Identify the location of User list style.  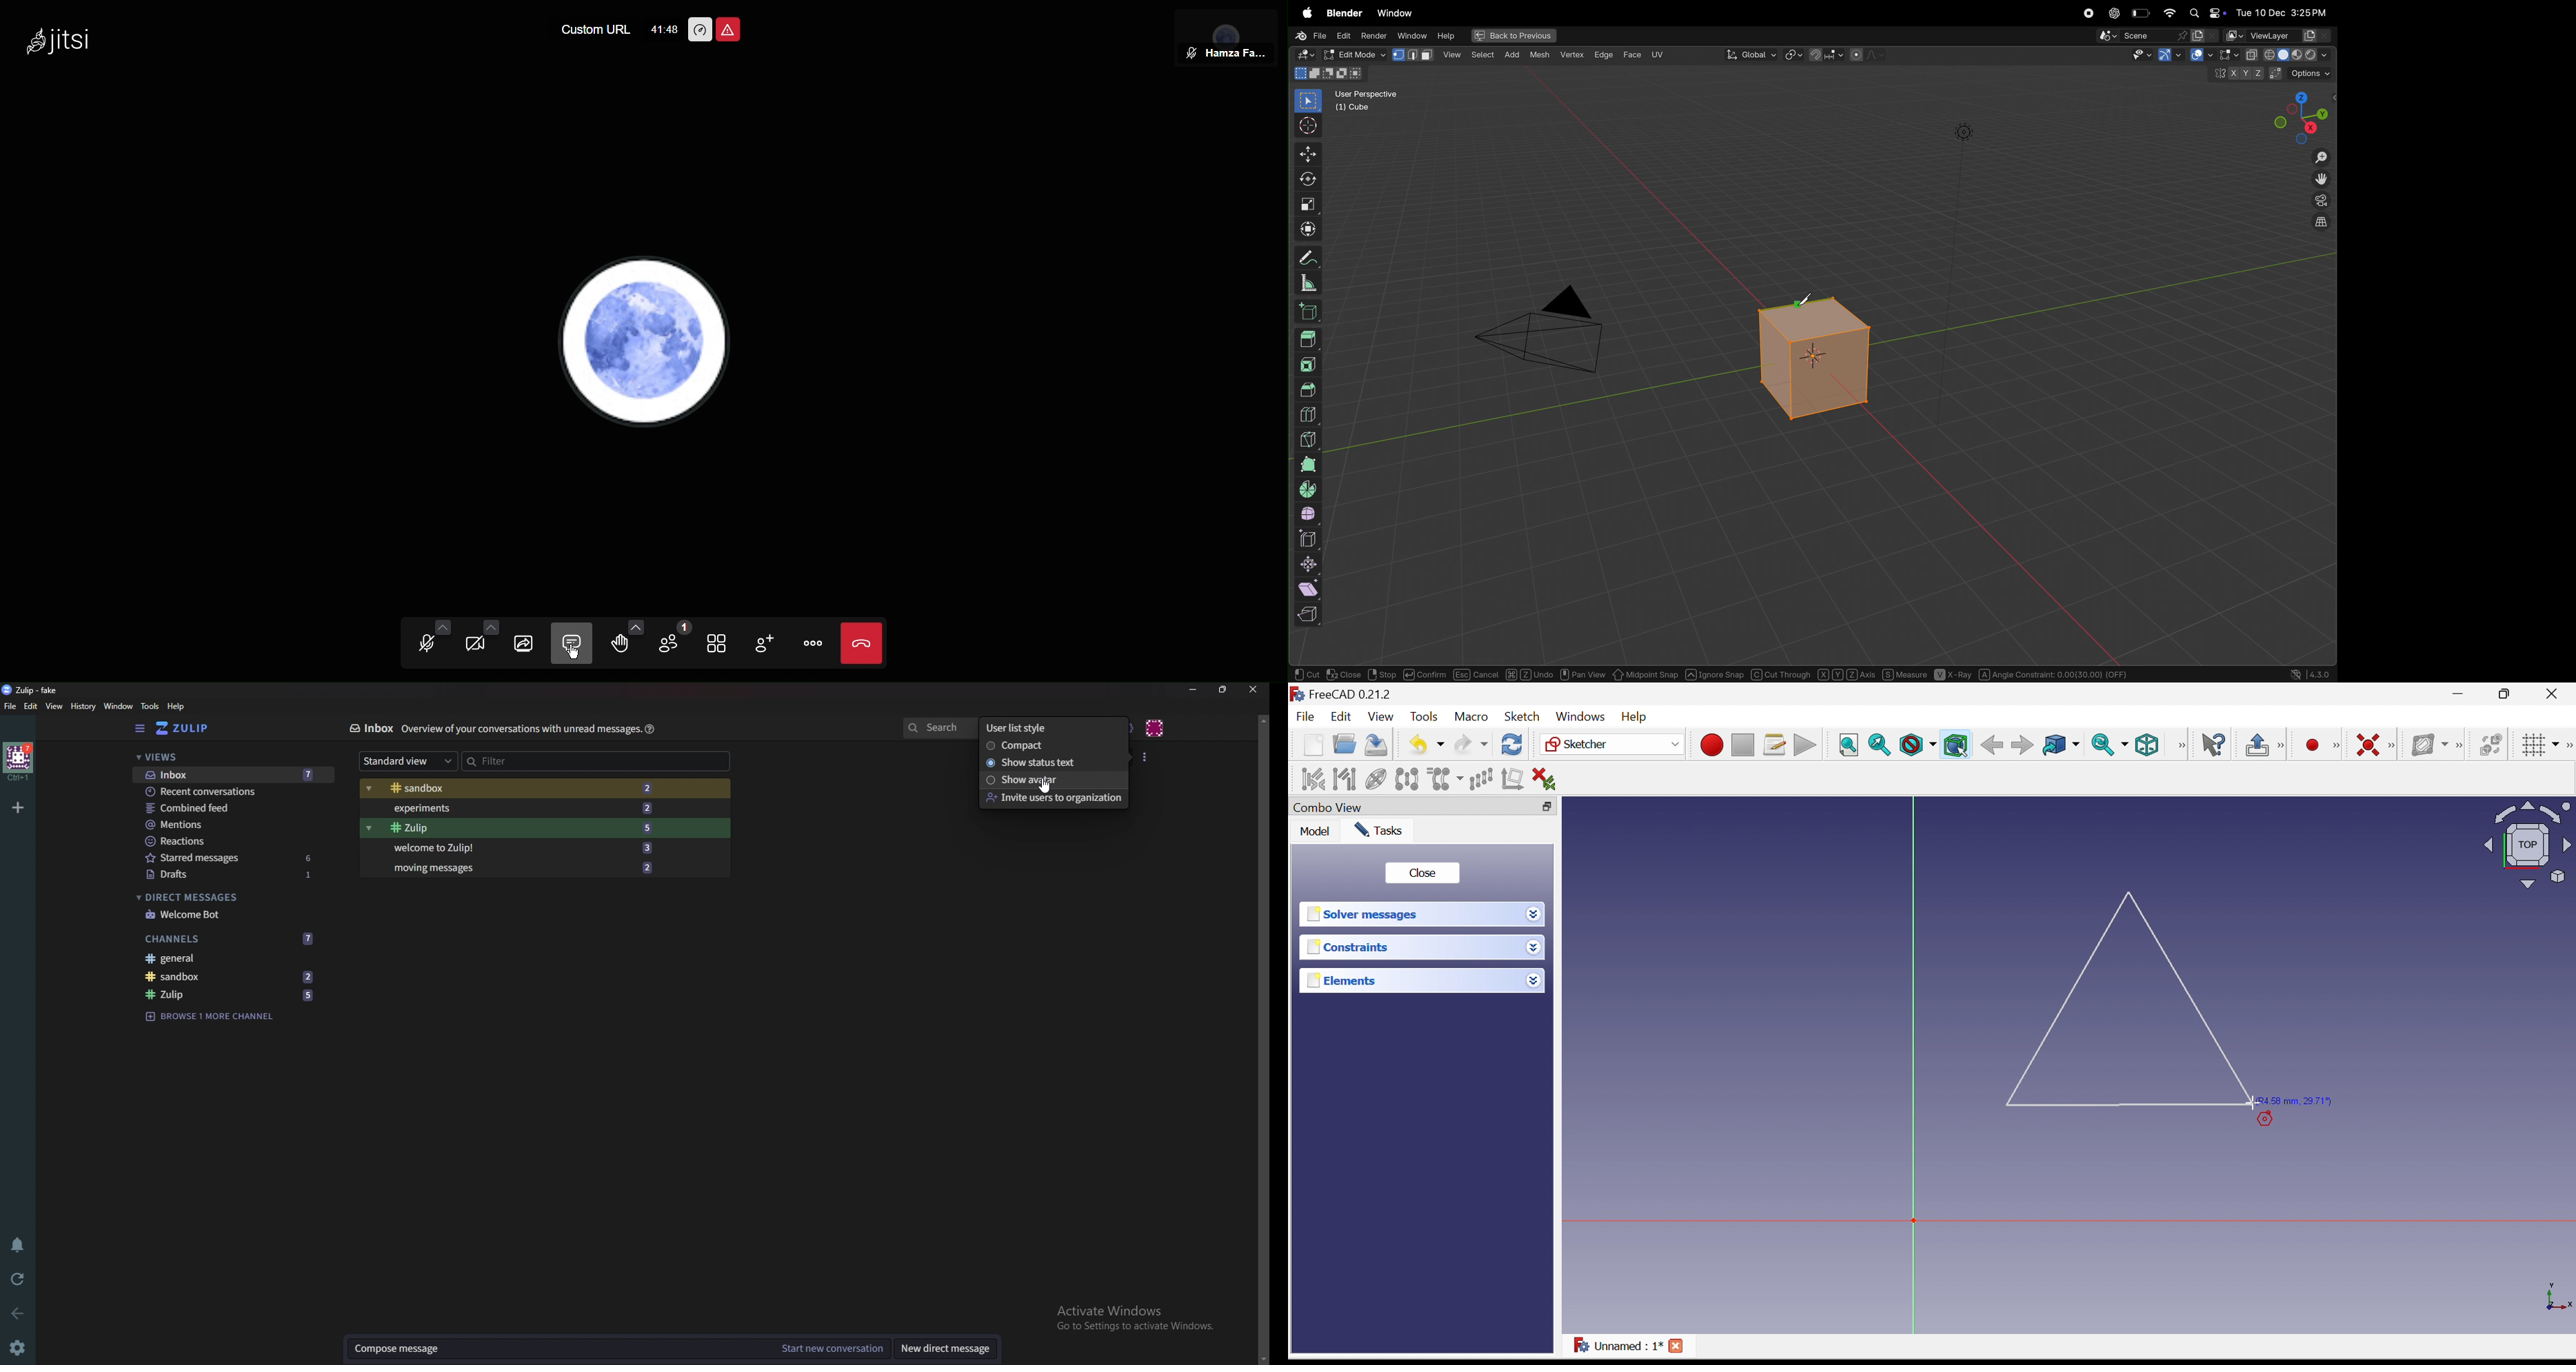
(1148, 758).